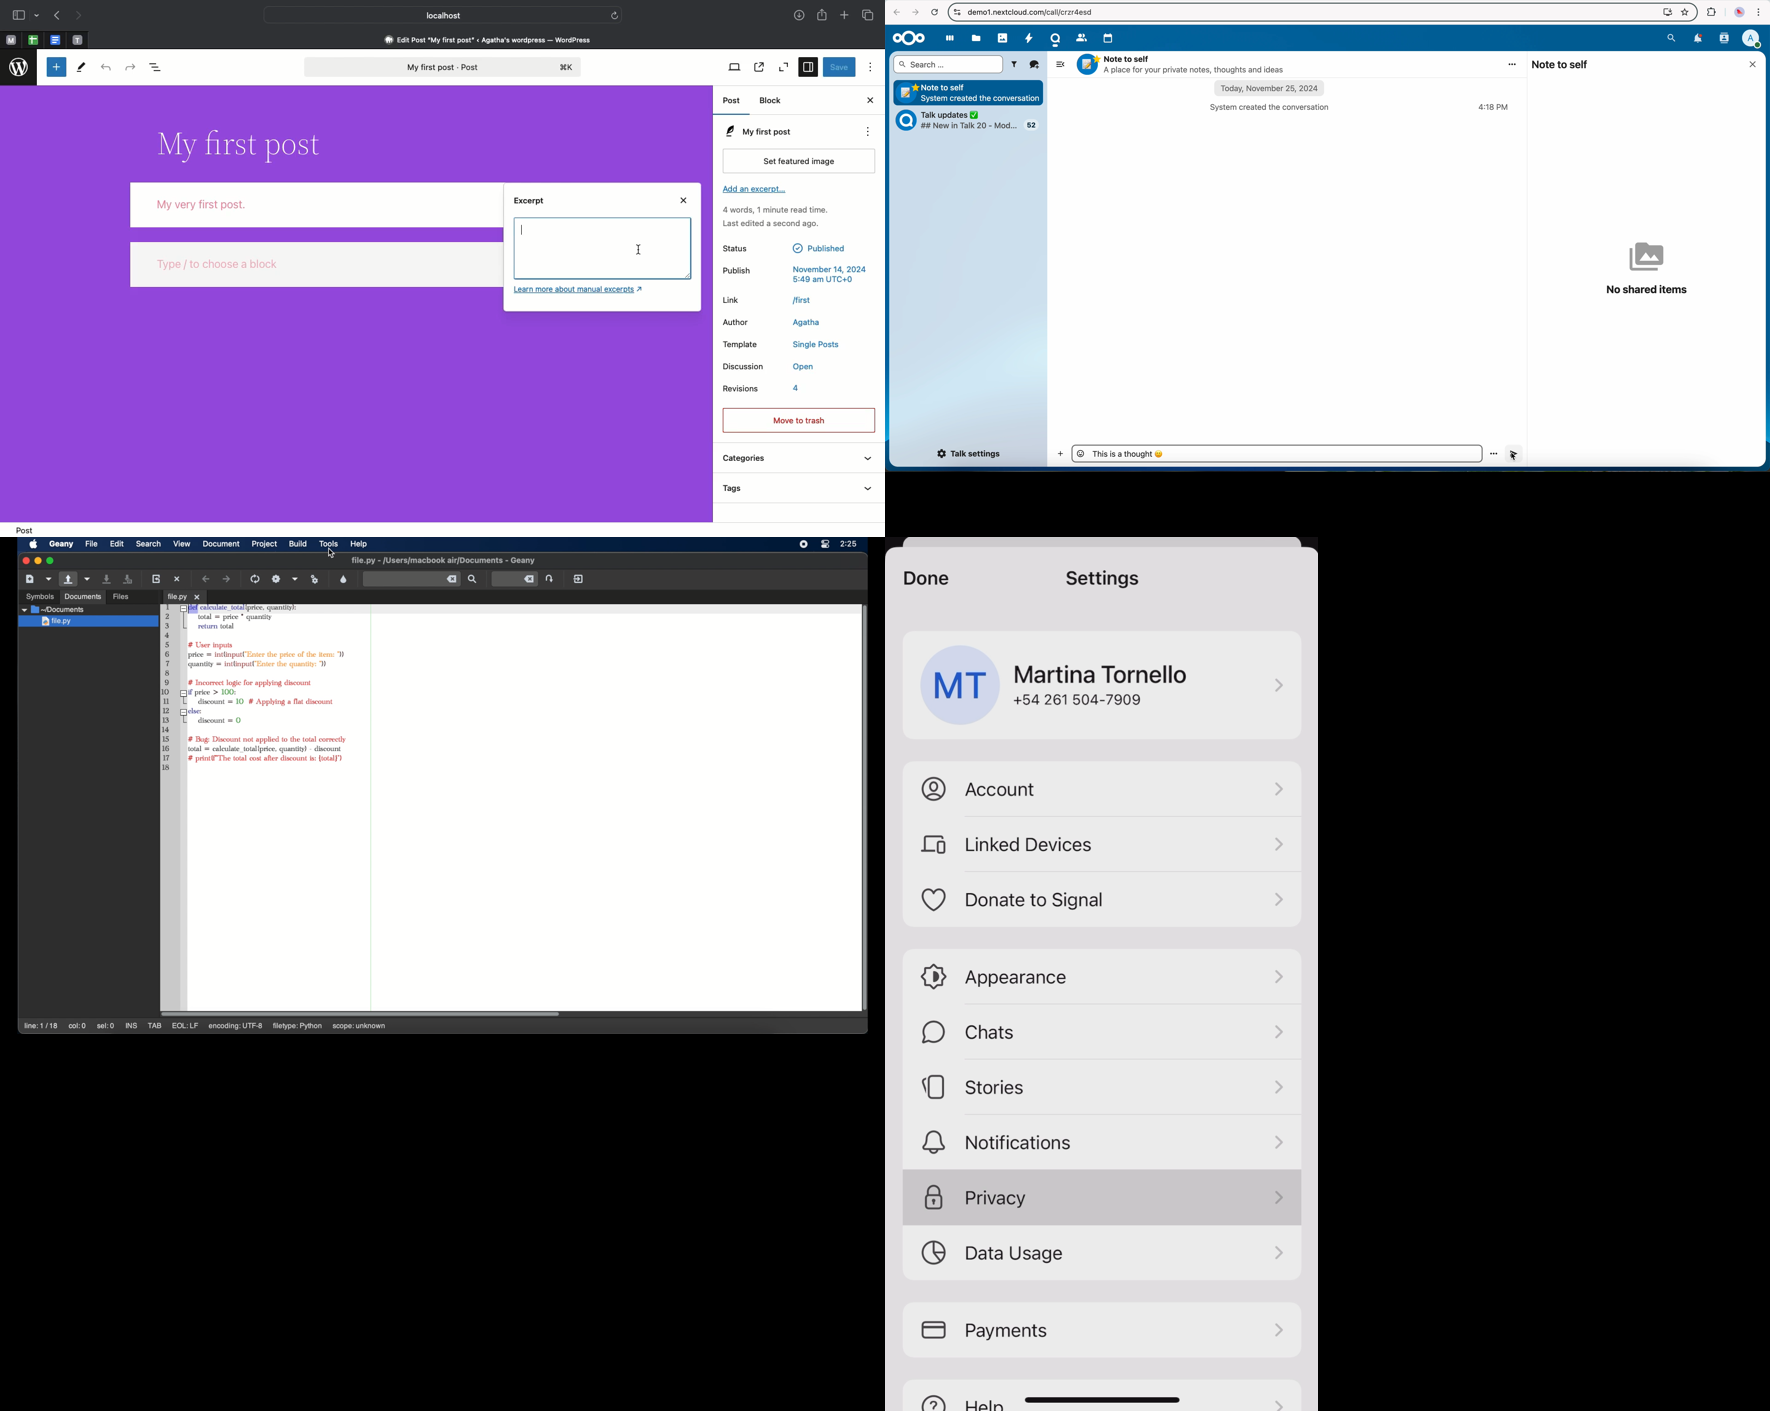 This screenshot has height=1428, width=1792. Describe the element at coordinates (411, 579) in the screenshot. I see `find the entered text in the current file` at that location.